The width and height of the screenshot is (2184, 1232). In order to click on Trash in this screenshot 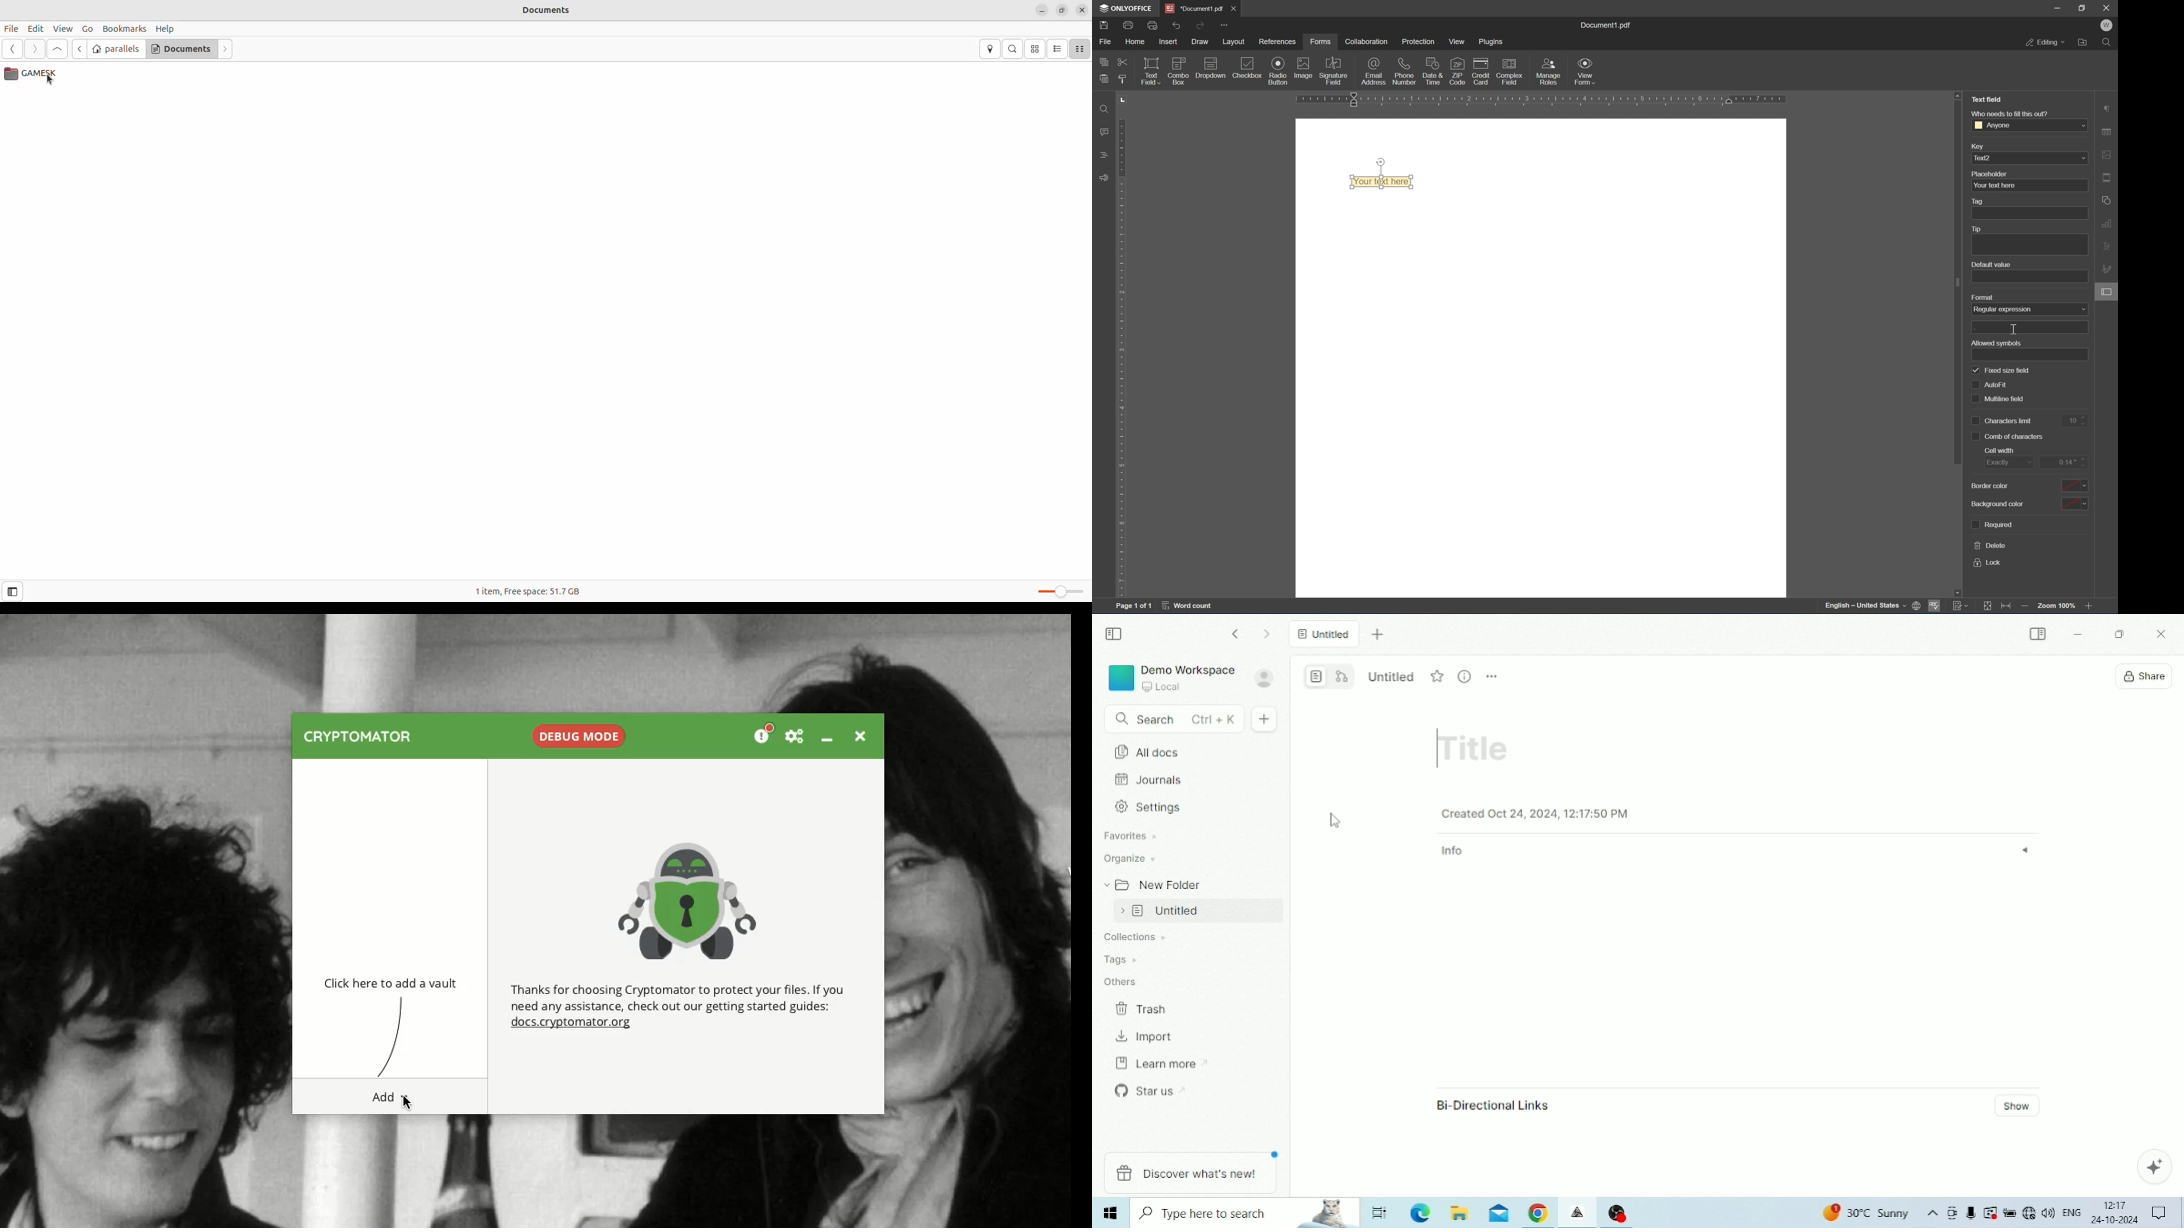, I will do `click(1147, 1008)`.